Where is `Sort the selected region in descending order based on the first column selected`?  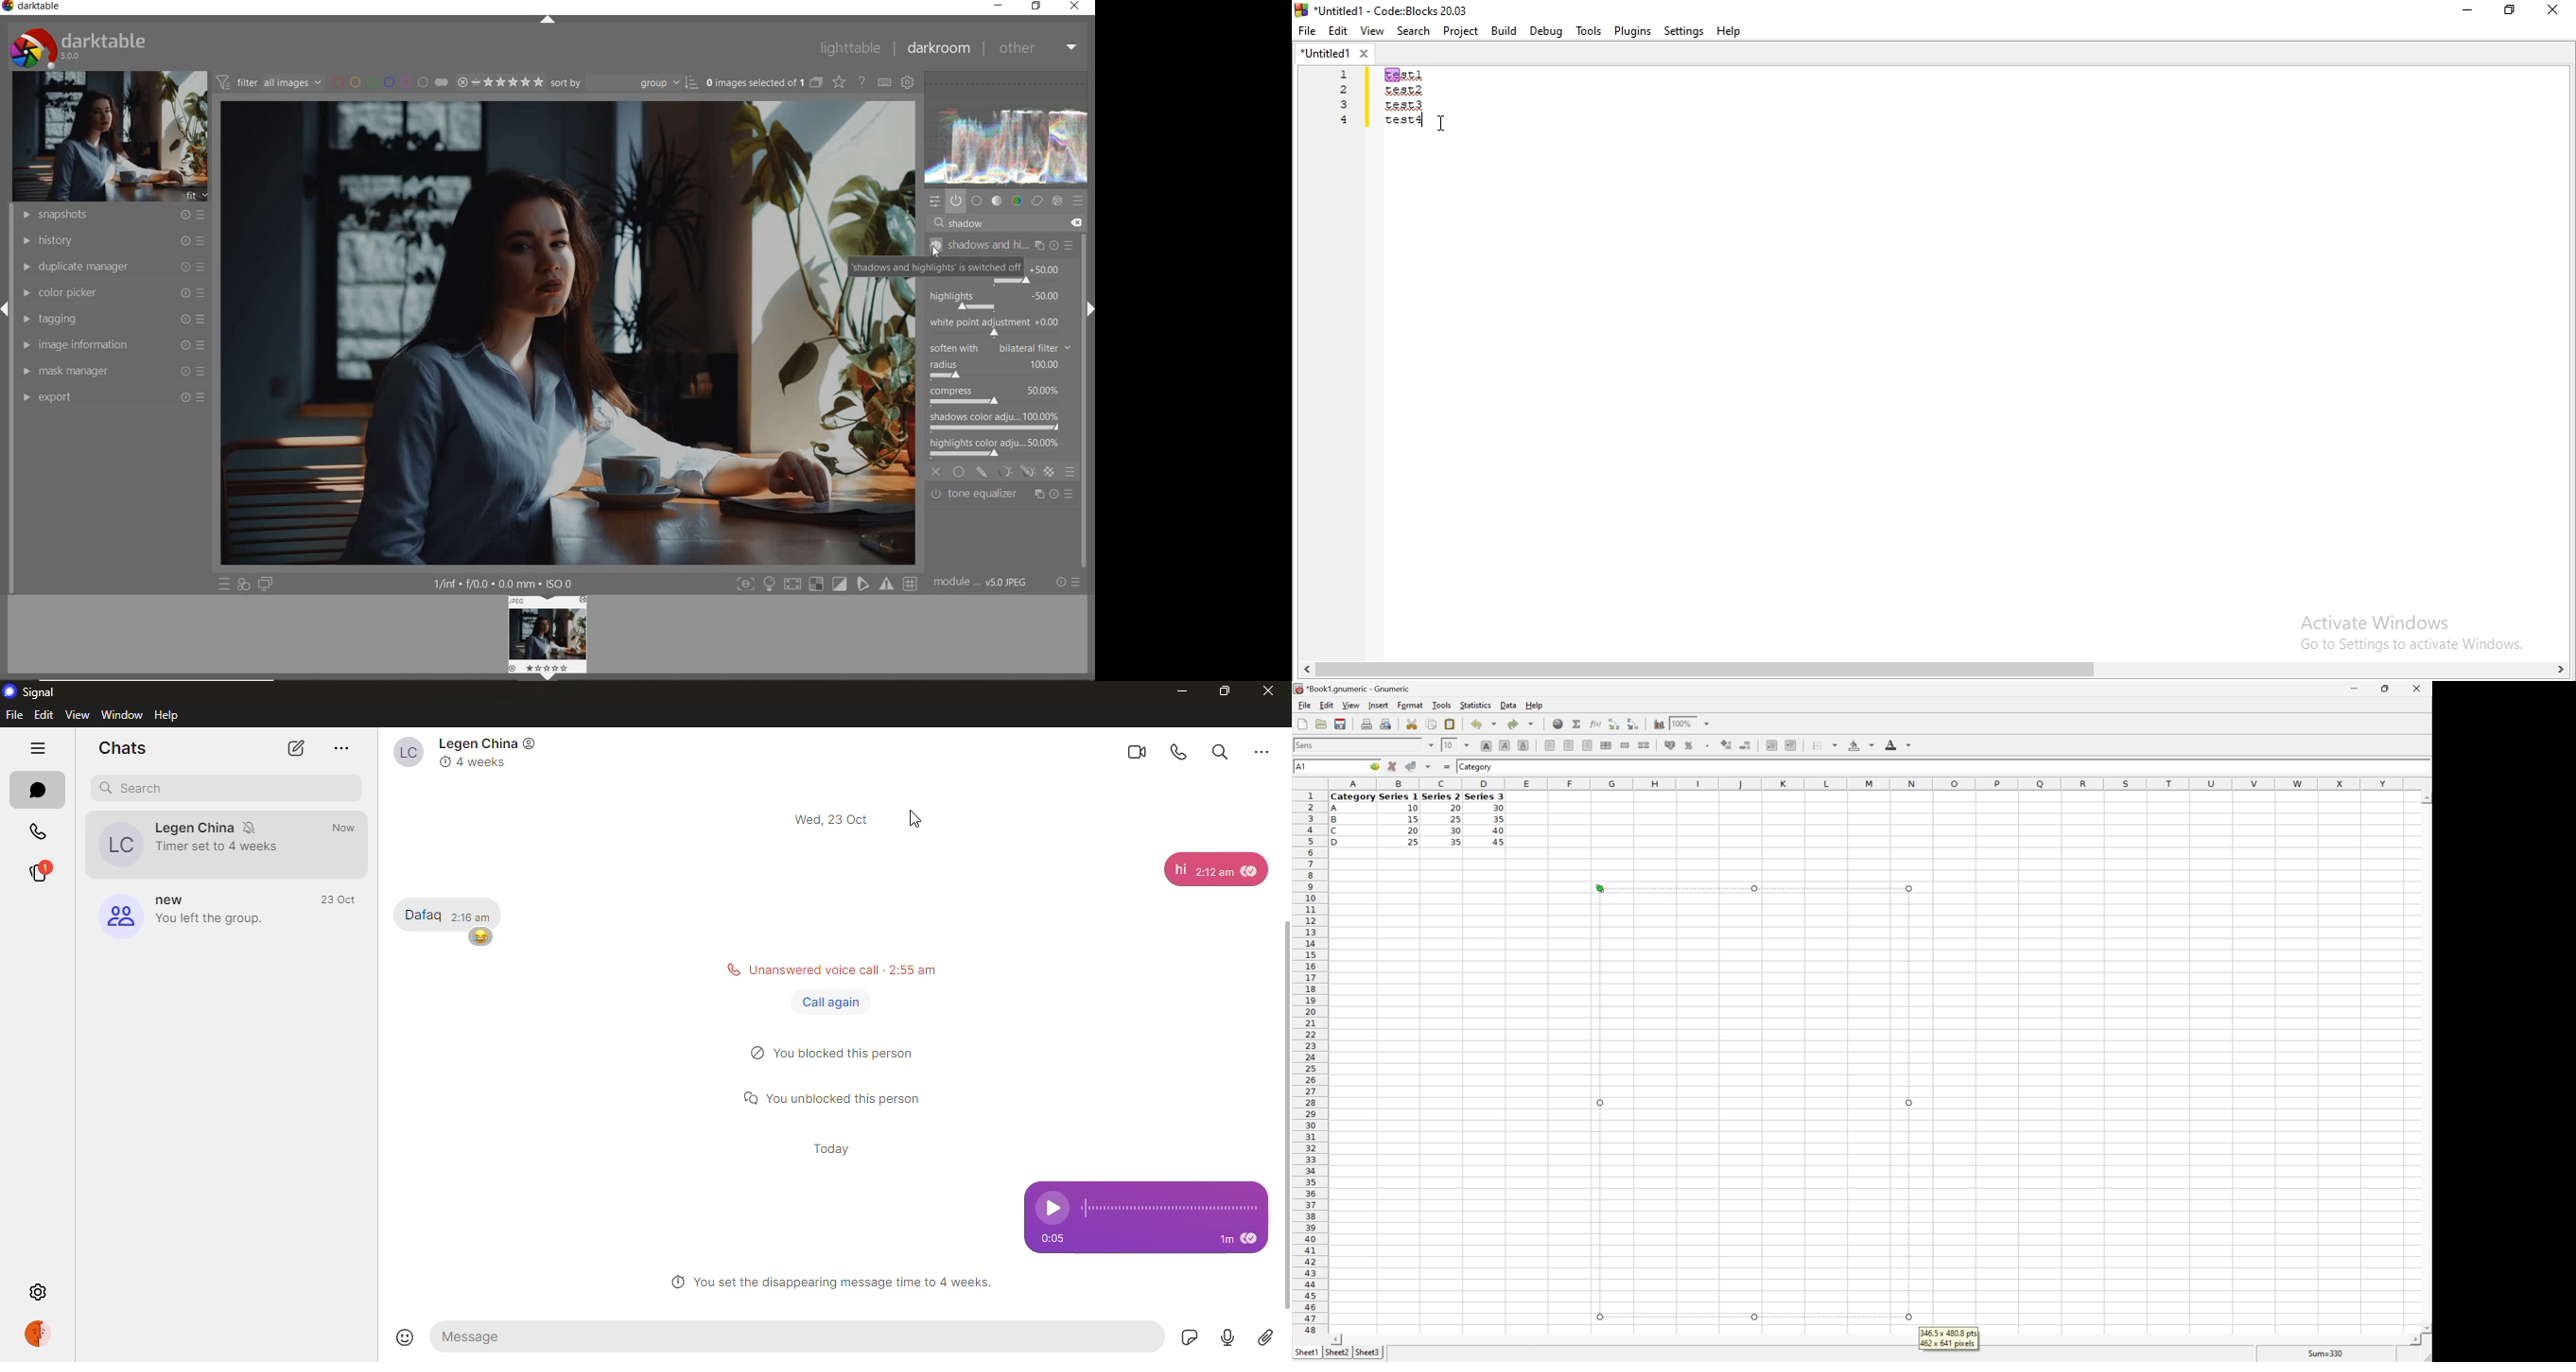
Sort the selected region in descending order based on the first column selected is located at coordinates (1630, 724).